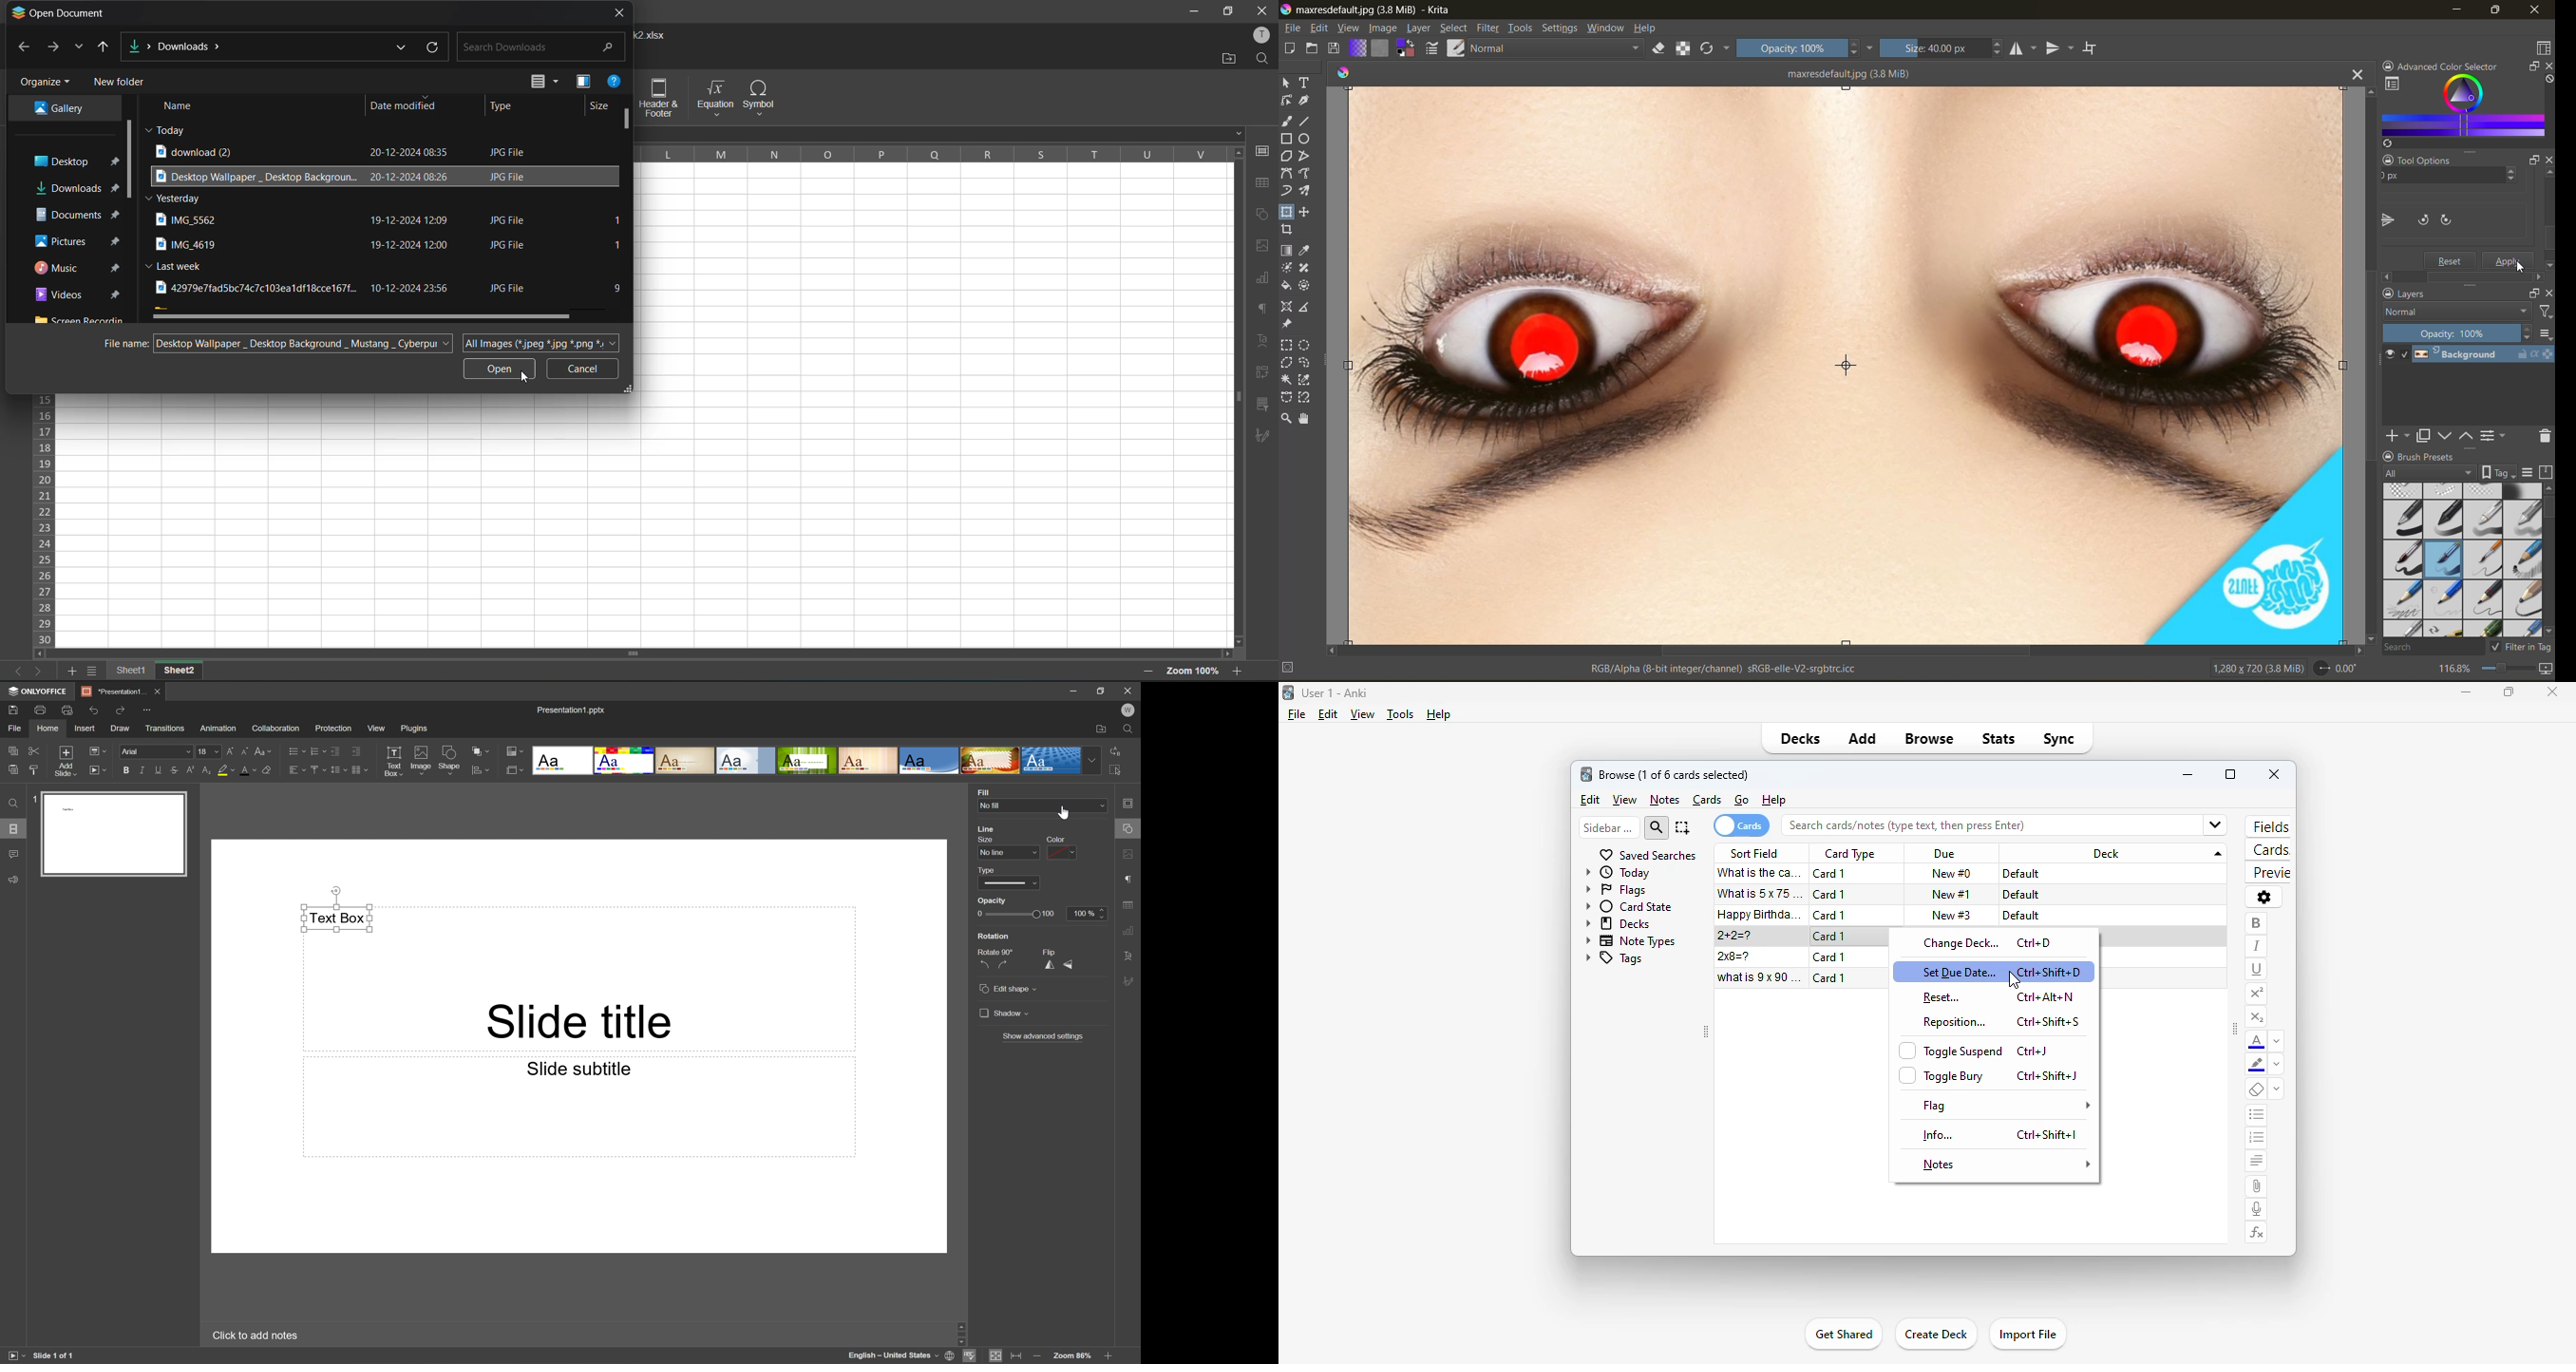 This screenshot has width=2576, height=1372. I want to click on Underline, so click(156, 771).